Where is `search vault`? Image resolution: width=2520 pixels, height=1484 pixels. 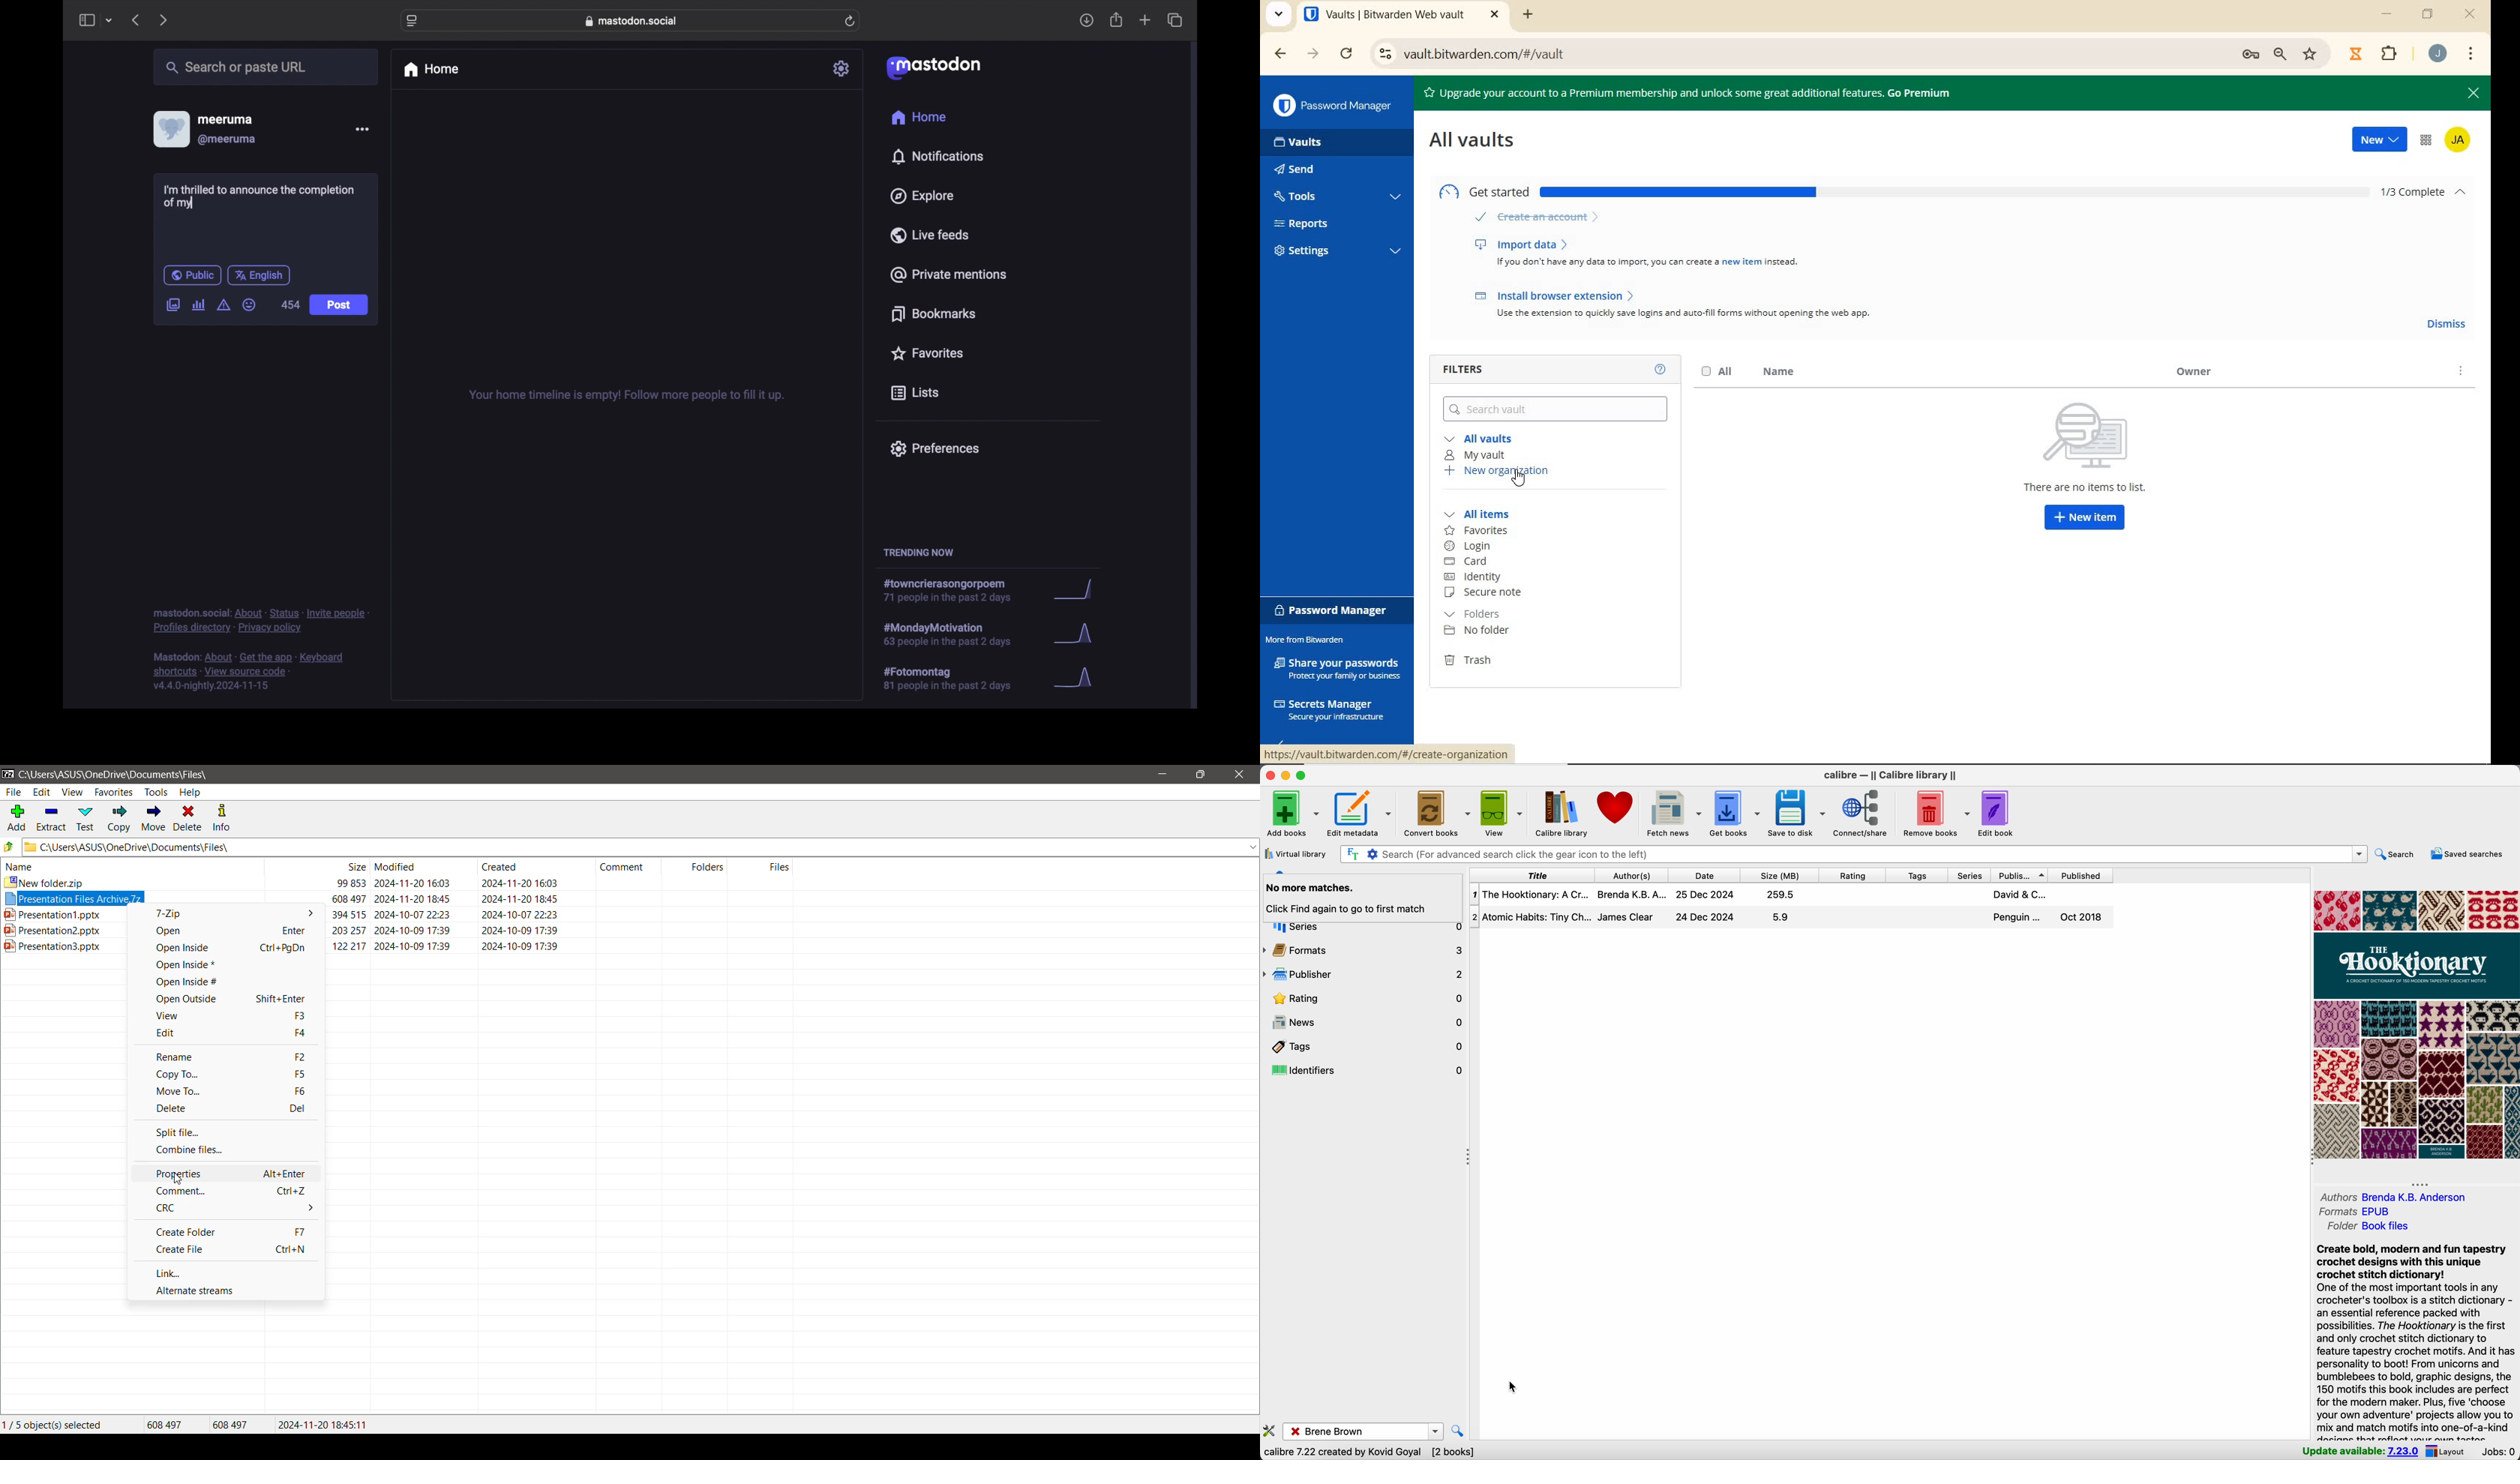 search vault is located at coordinates (1557, 407).